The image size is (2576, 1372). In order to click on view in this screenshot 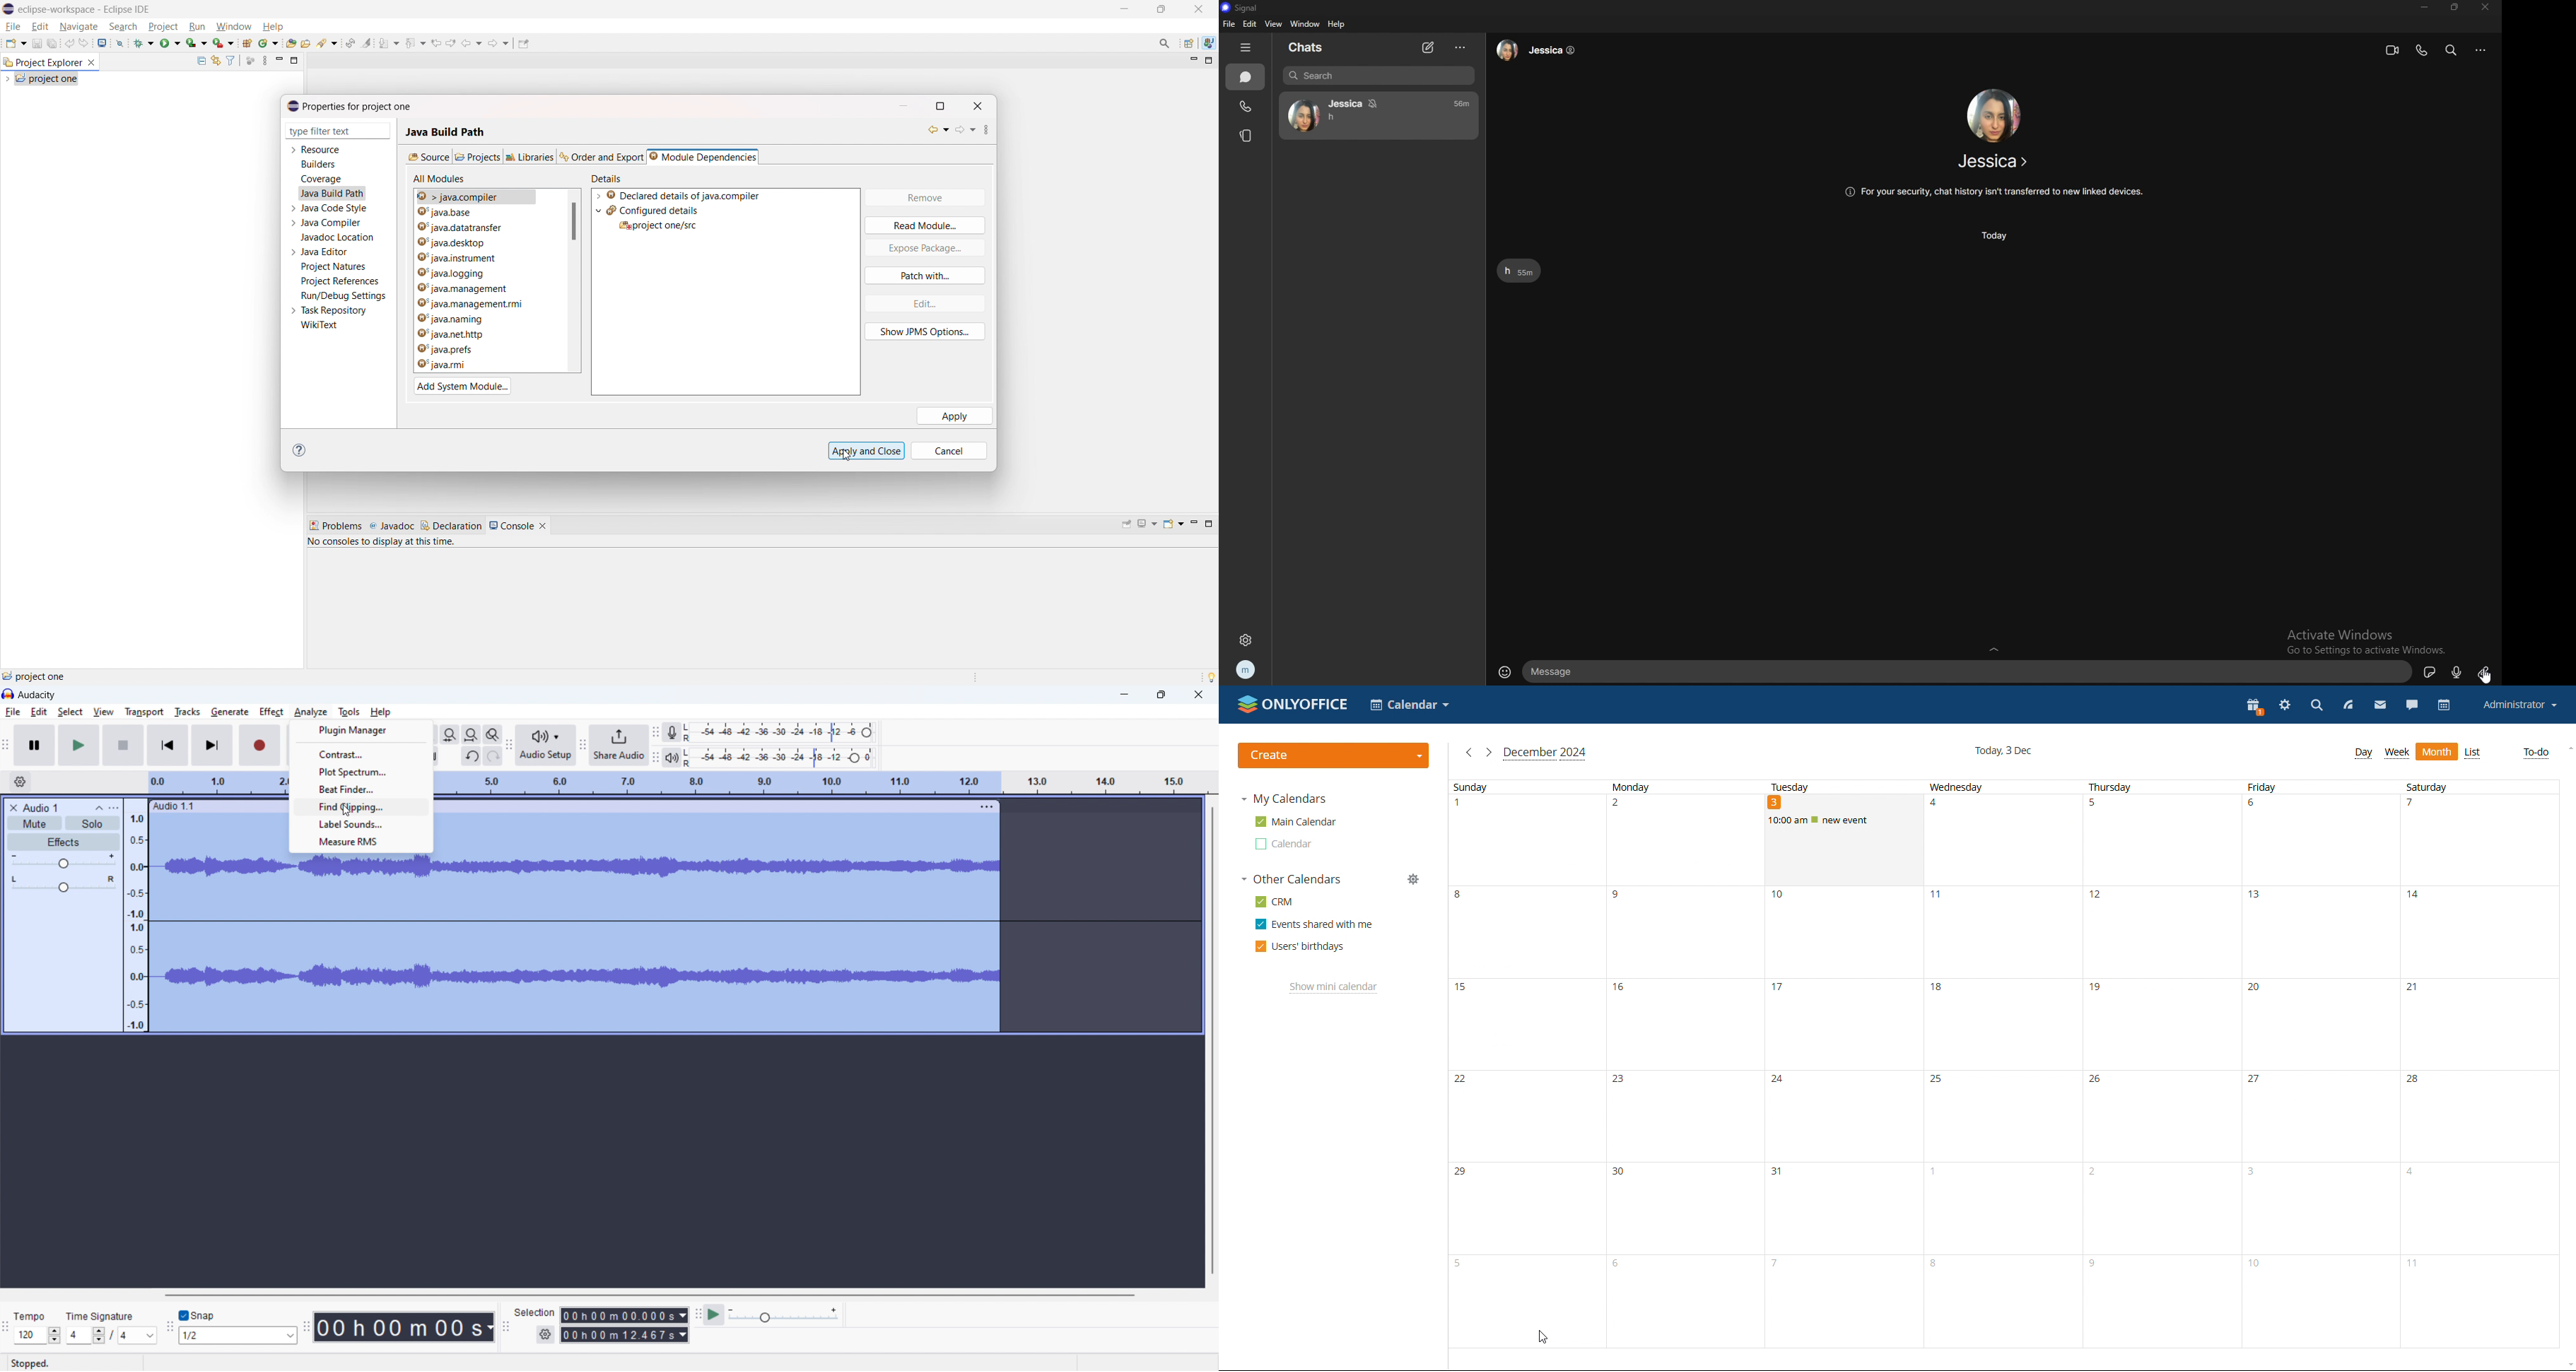, I will do `click(1274, 24)`.